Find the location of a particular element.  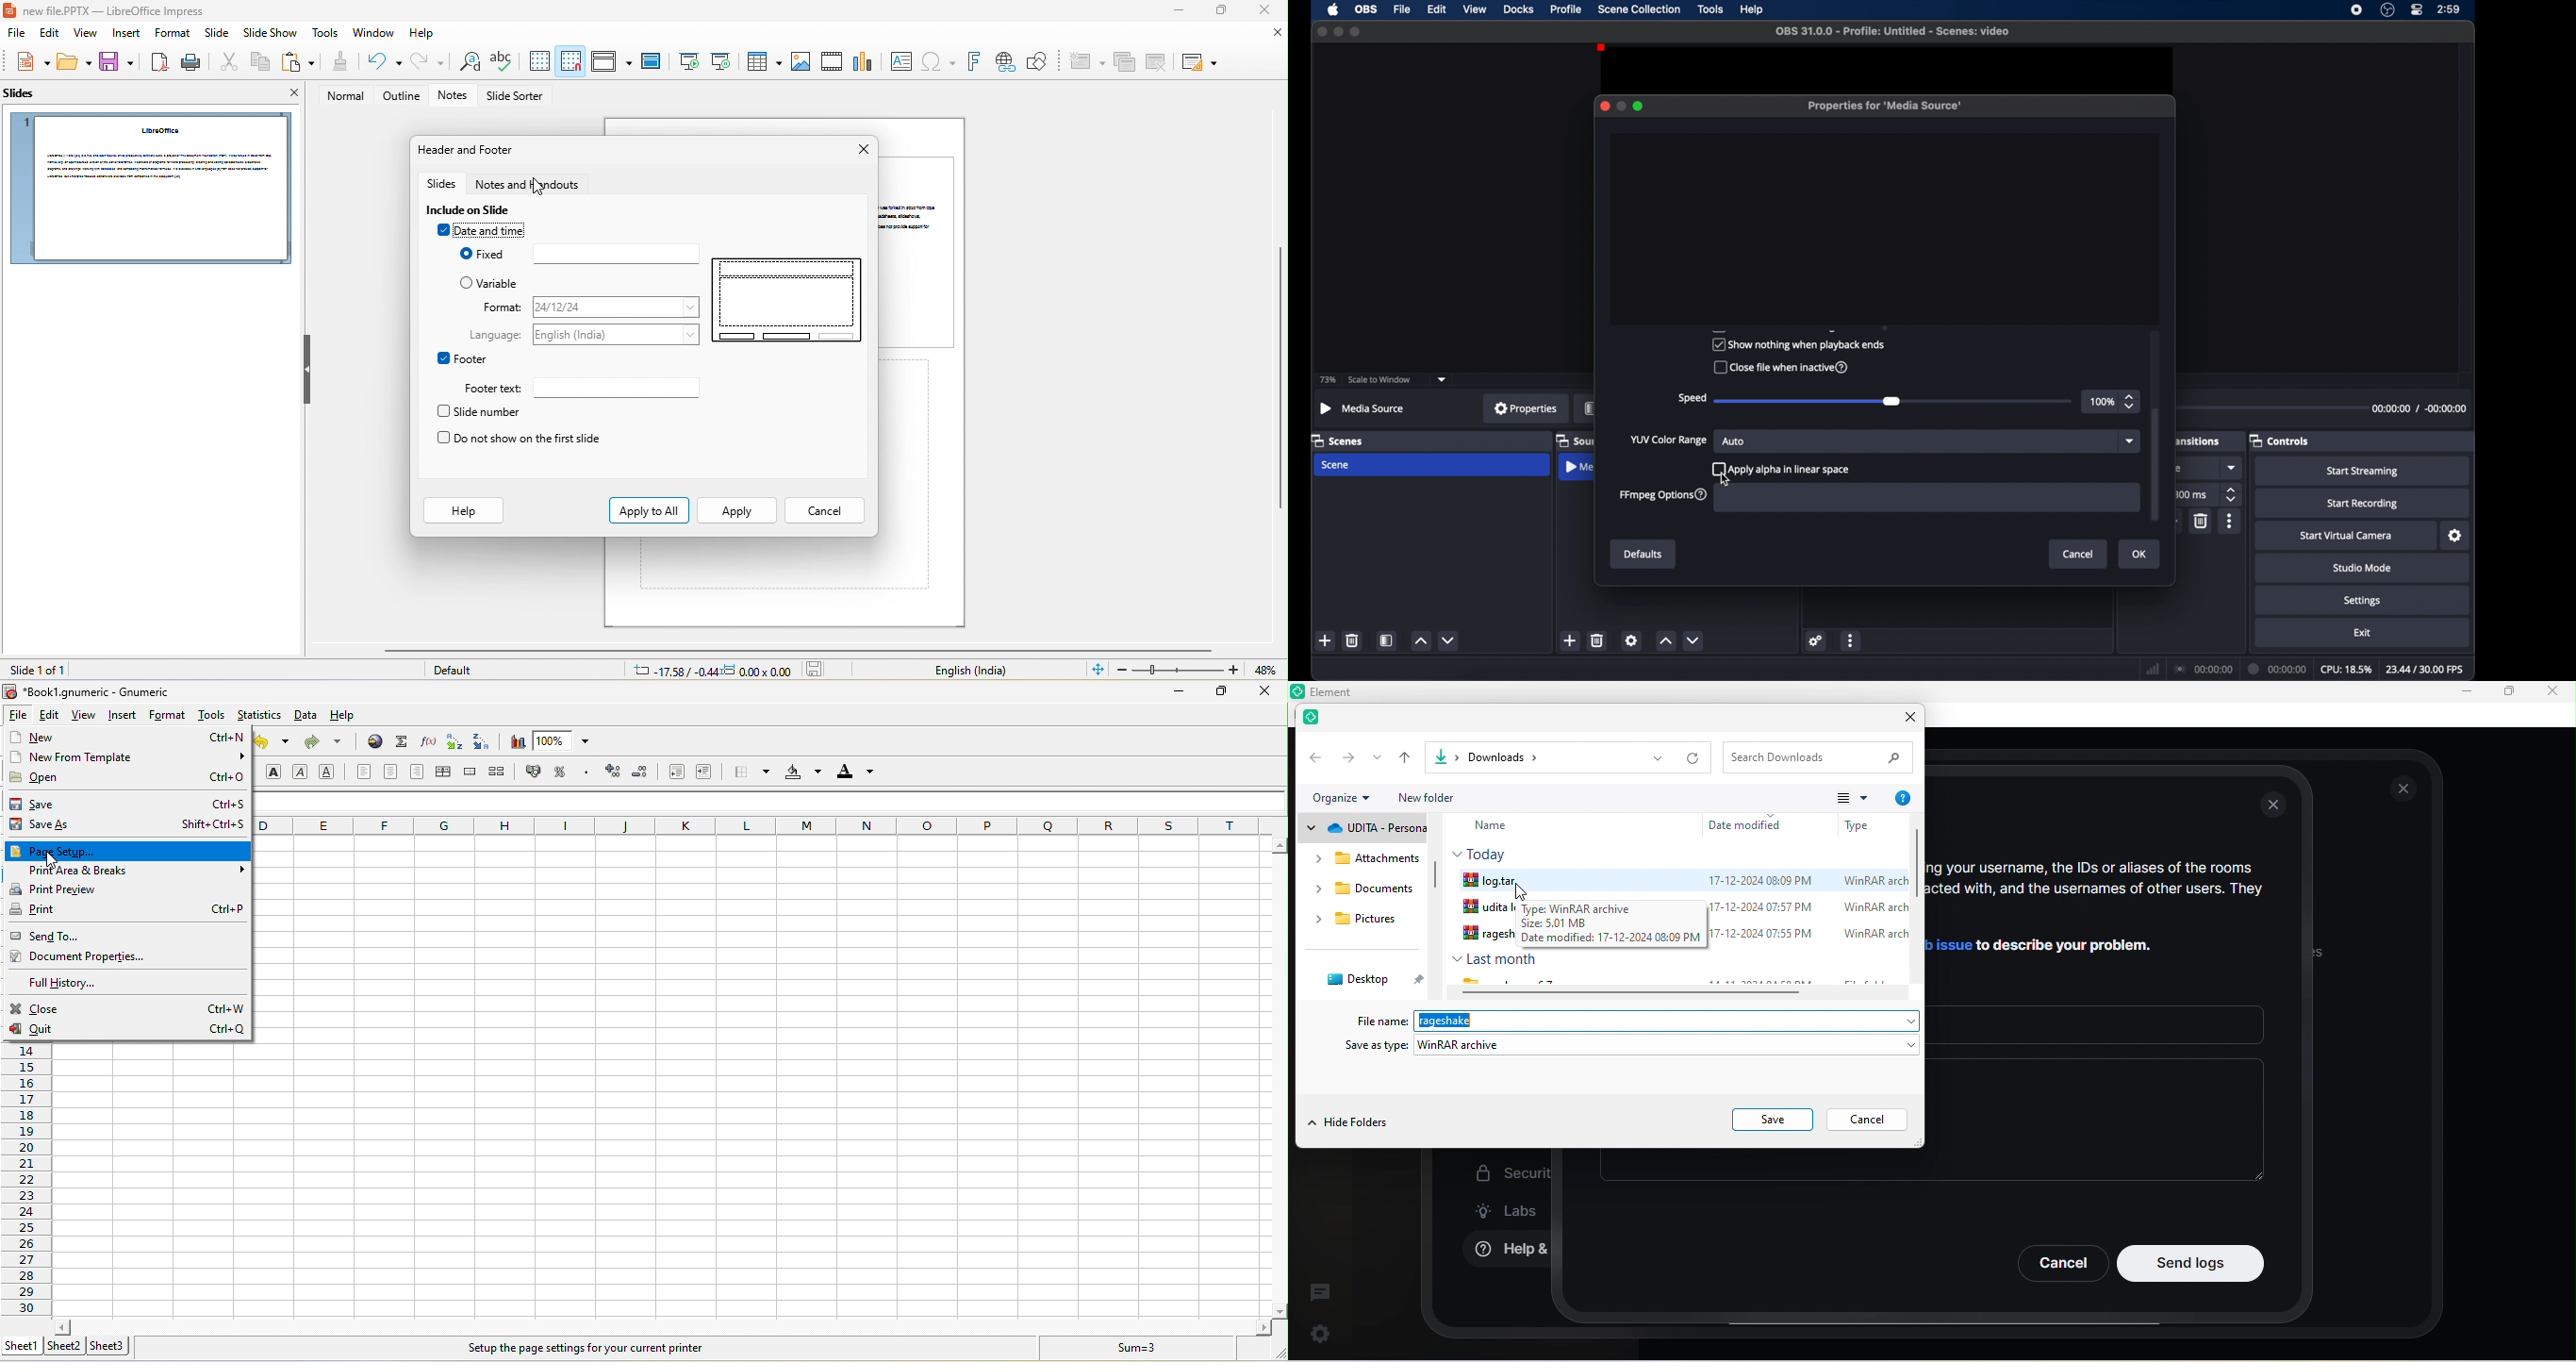

new is located at coordinates (28, 62).